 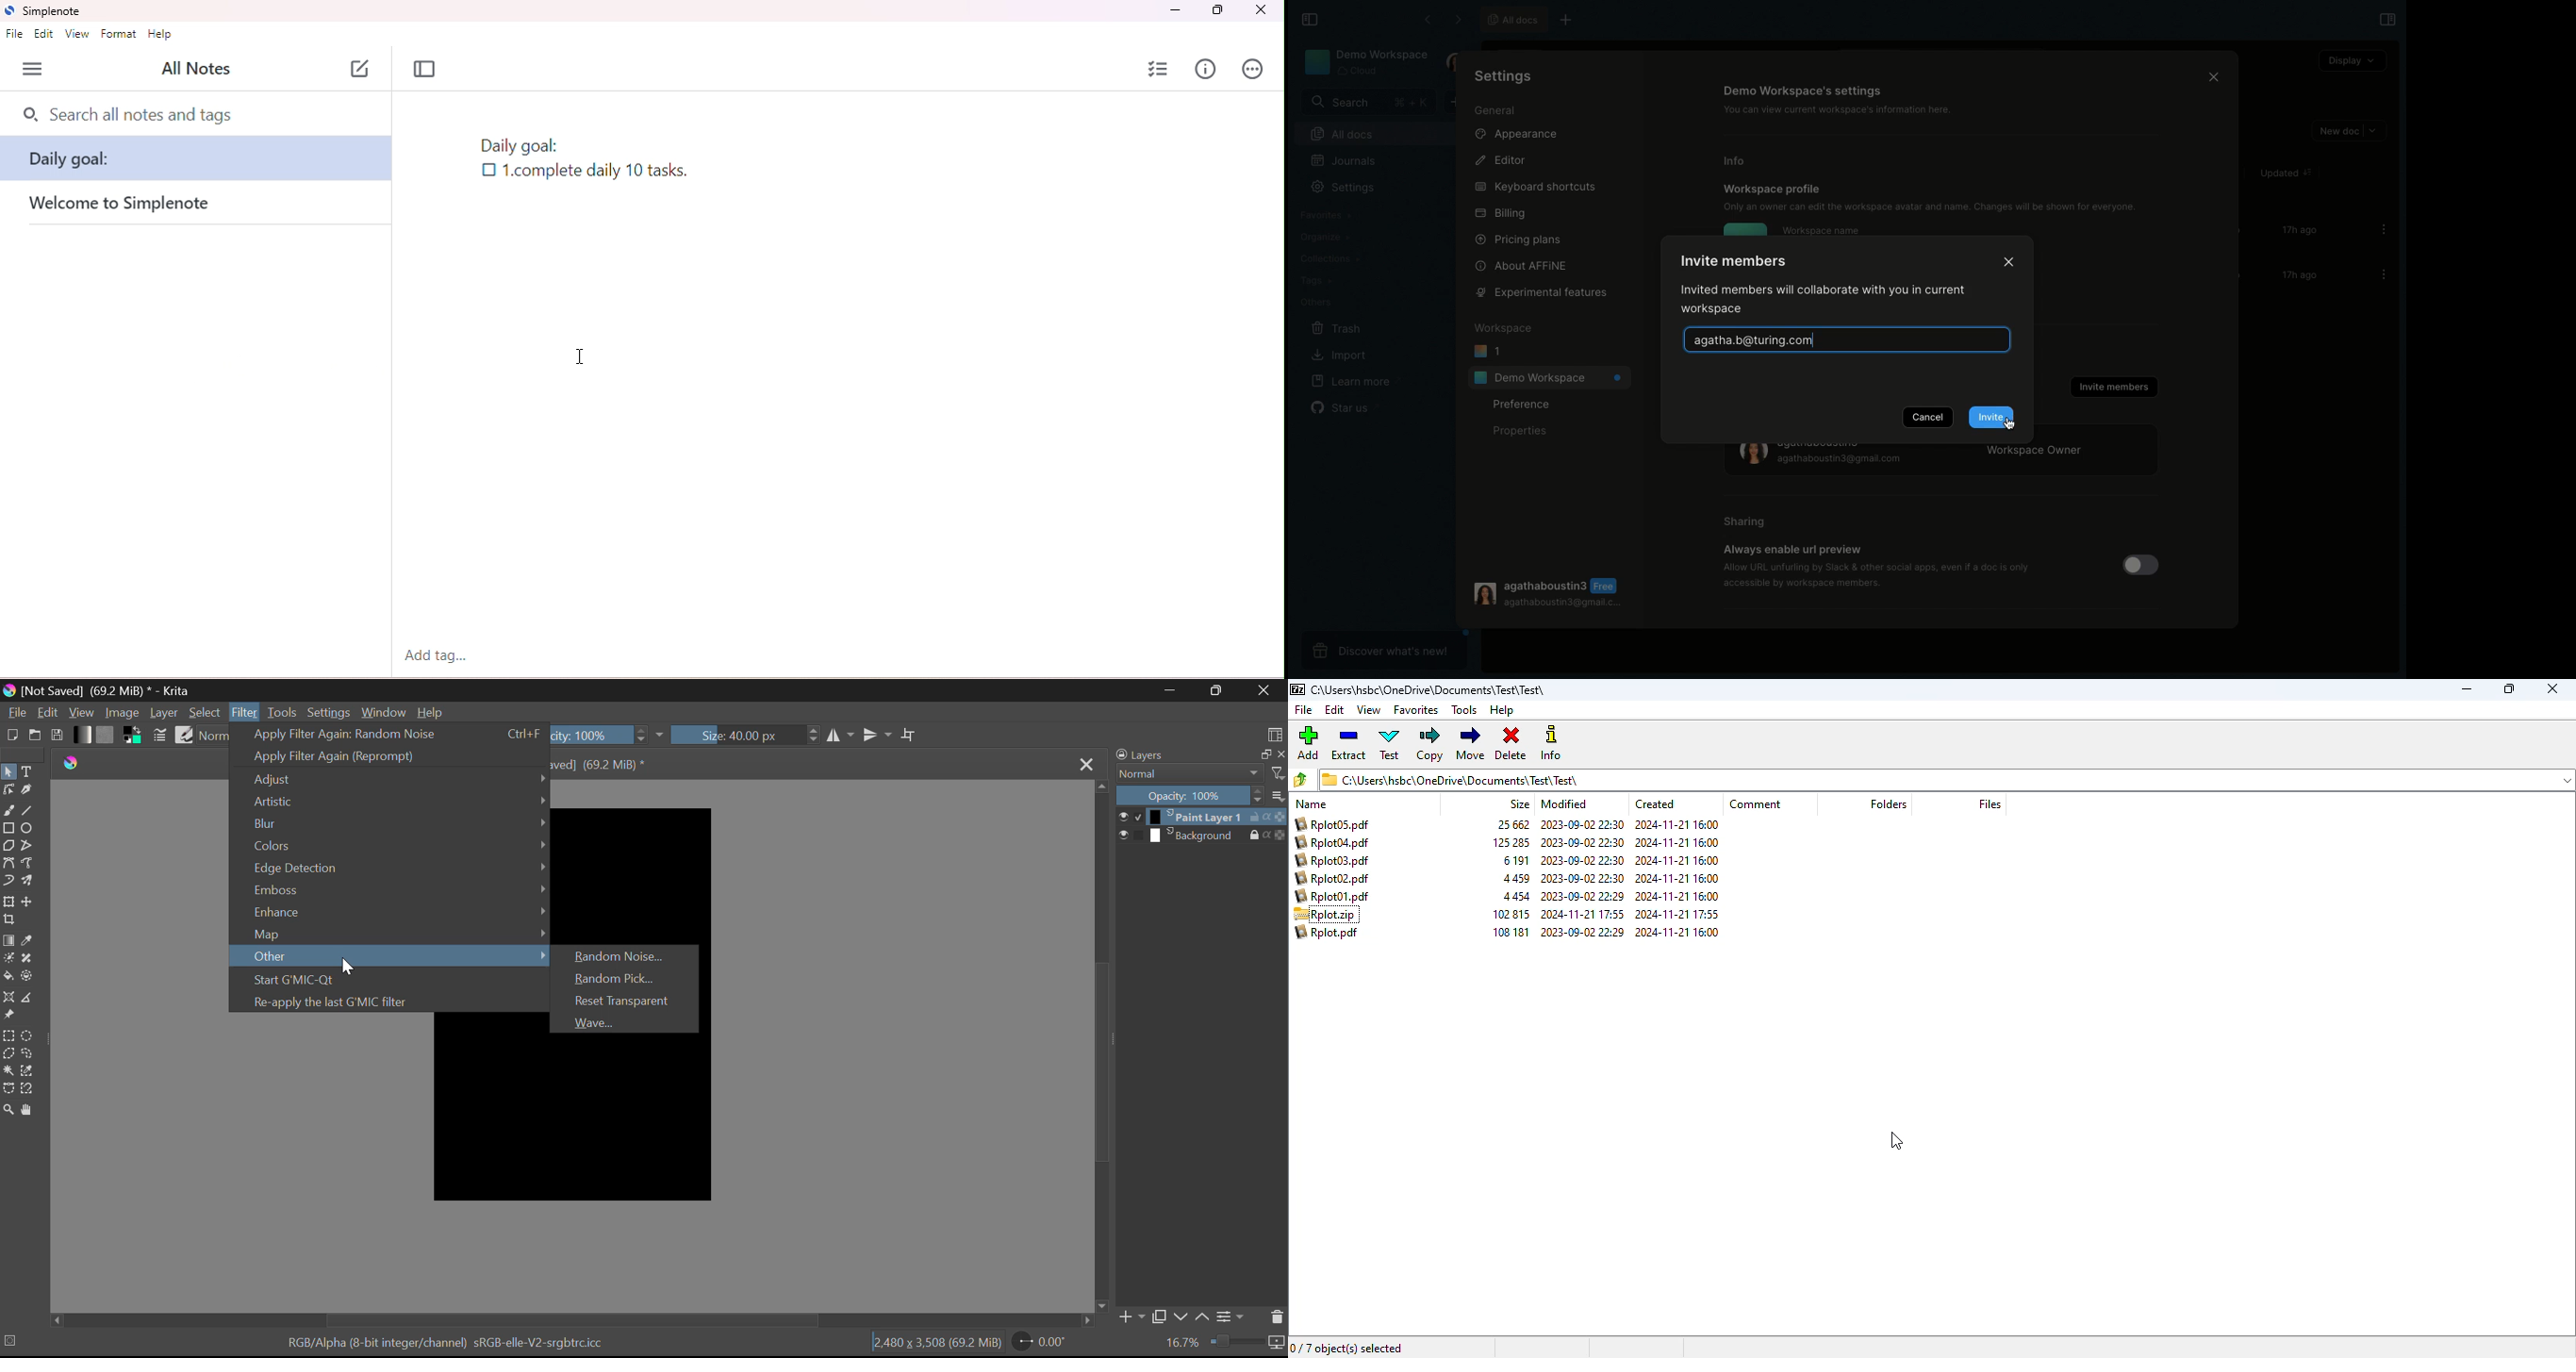 What do you see at coordinates (1216, 10) in the screenshot?
I see `maximize` at bounding box center [1216, 10].